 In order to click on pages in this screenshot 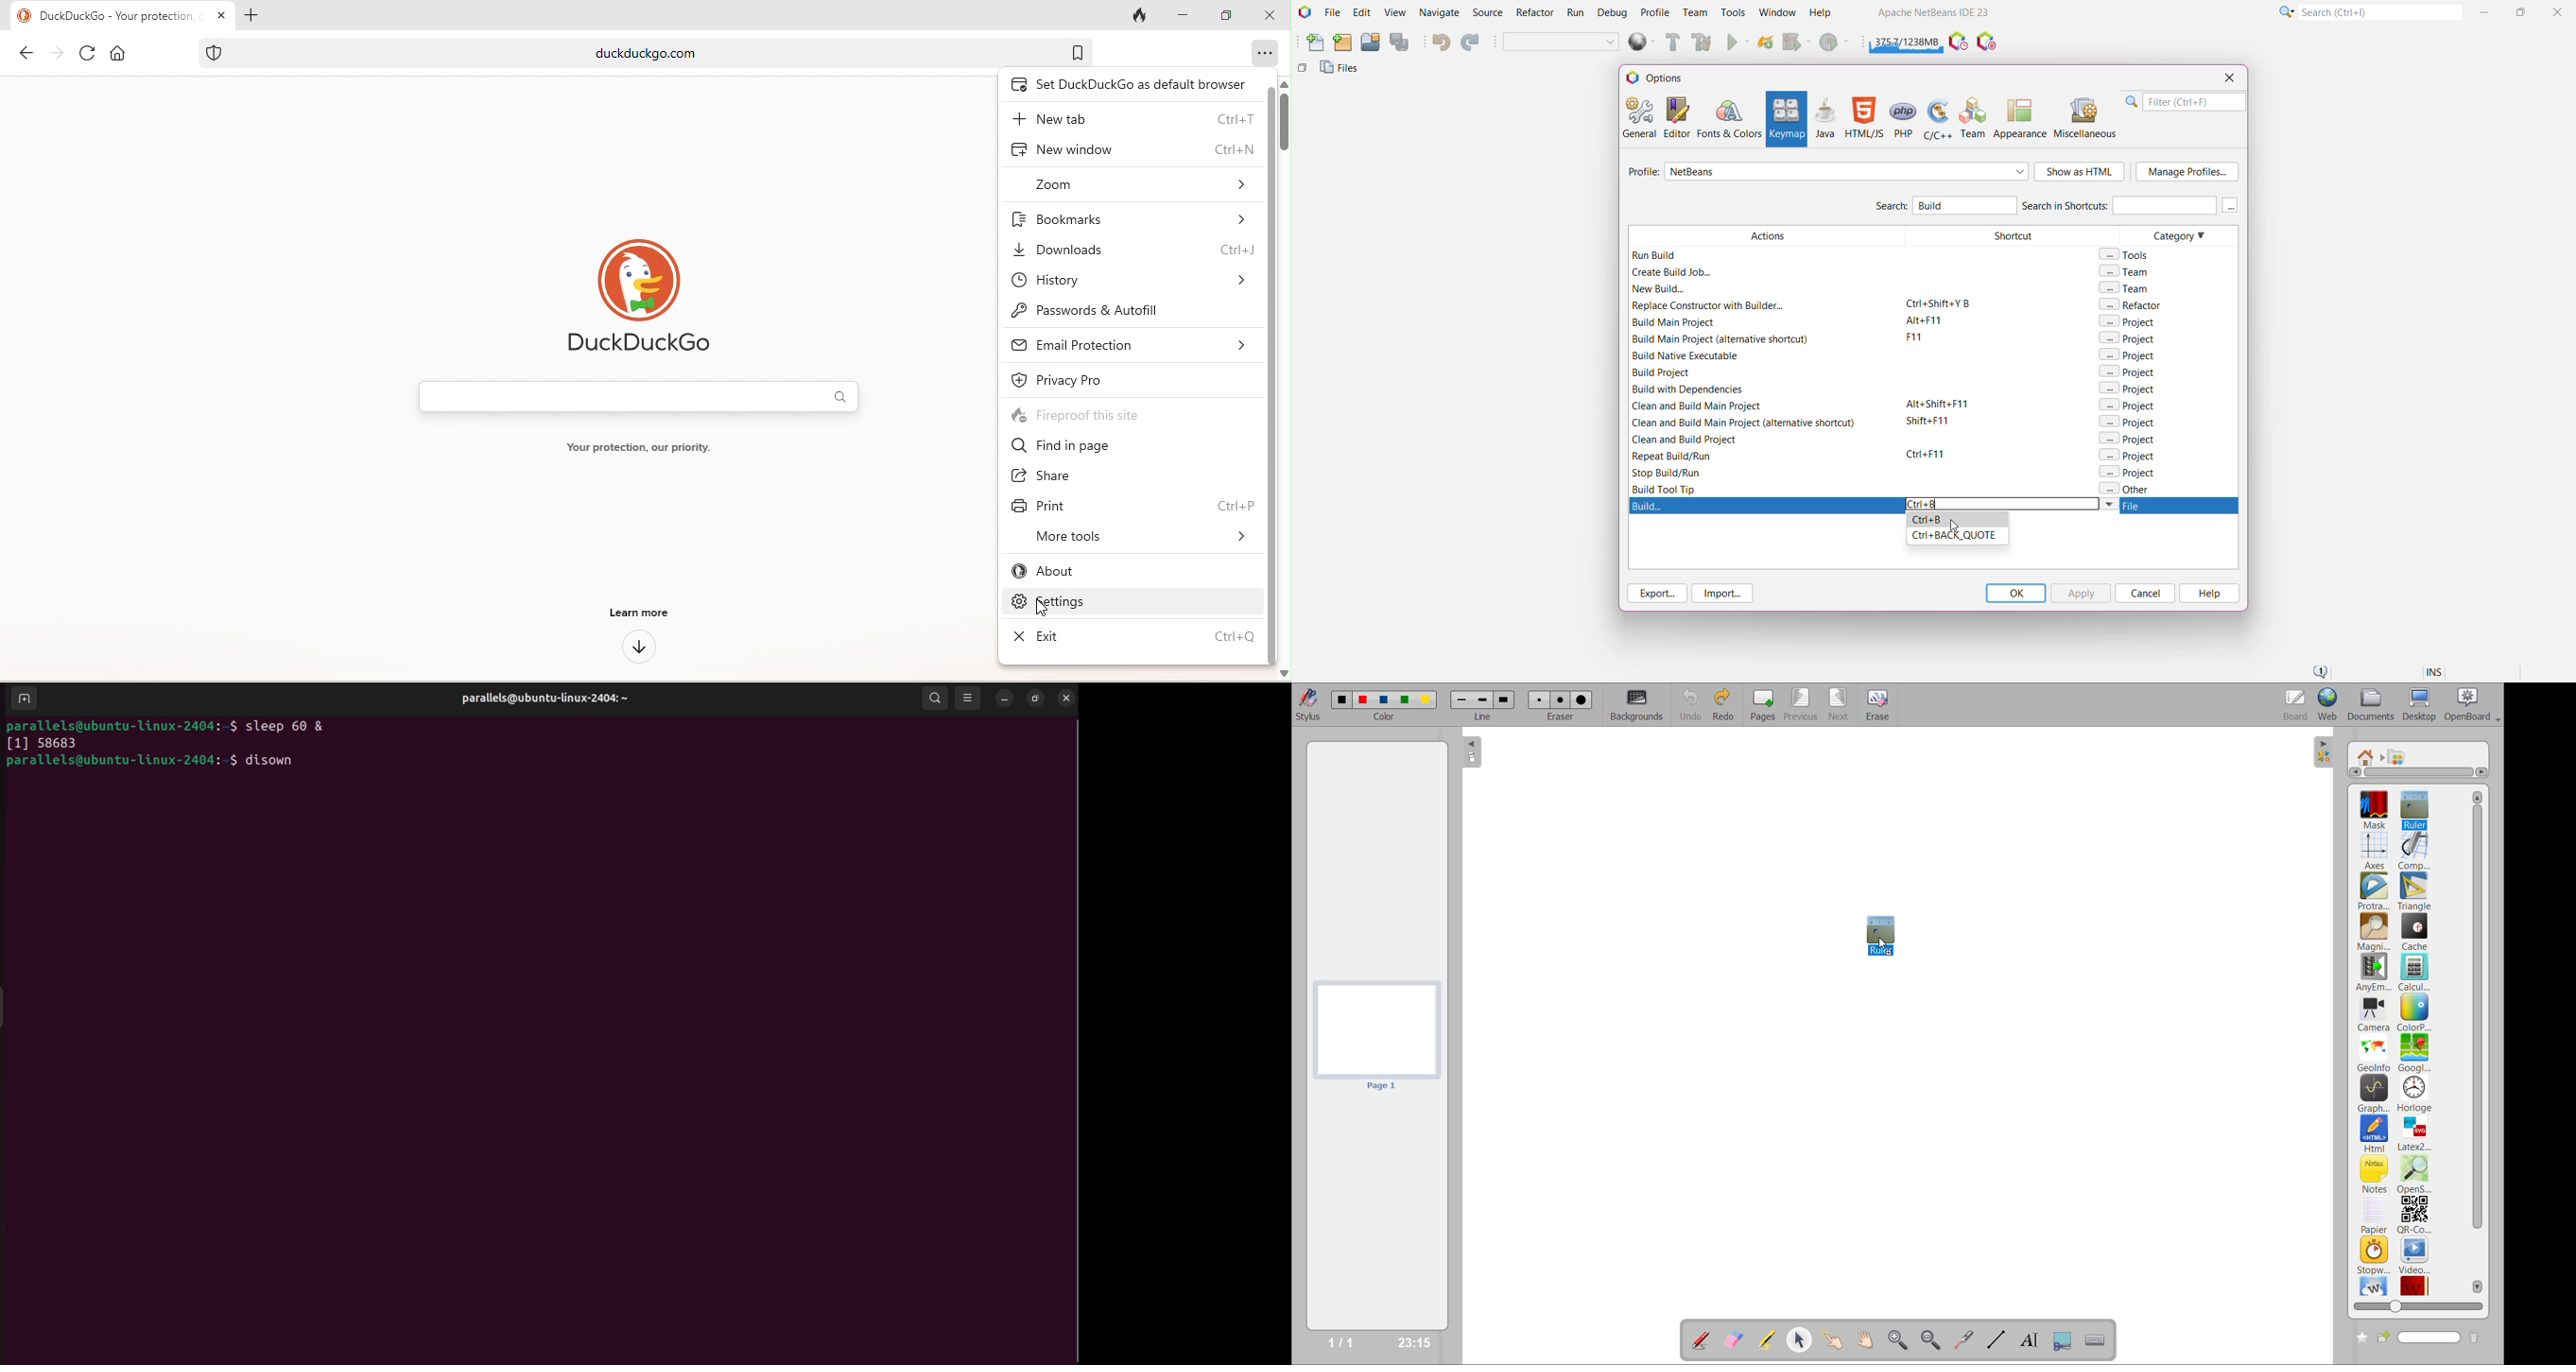, I will do `click(1766, 703)`.